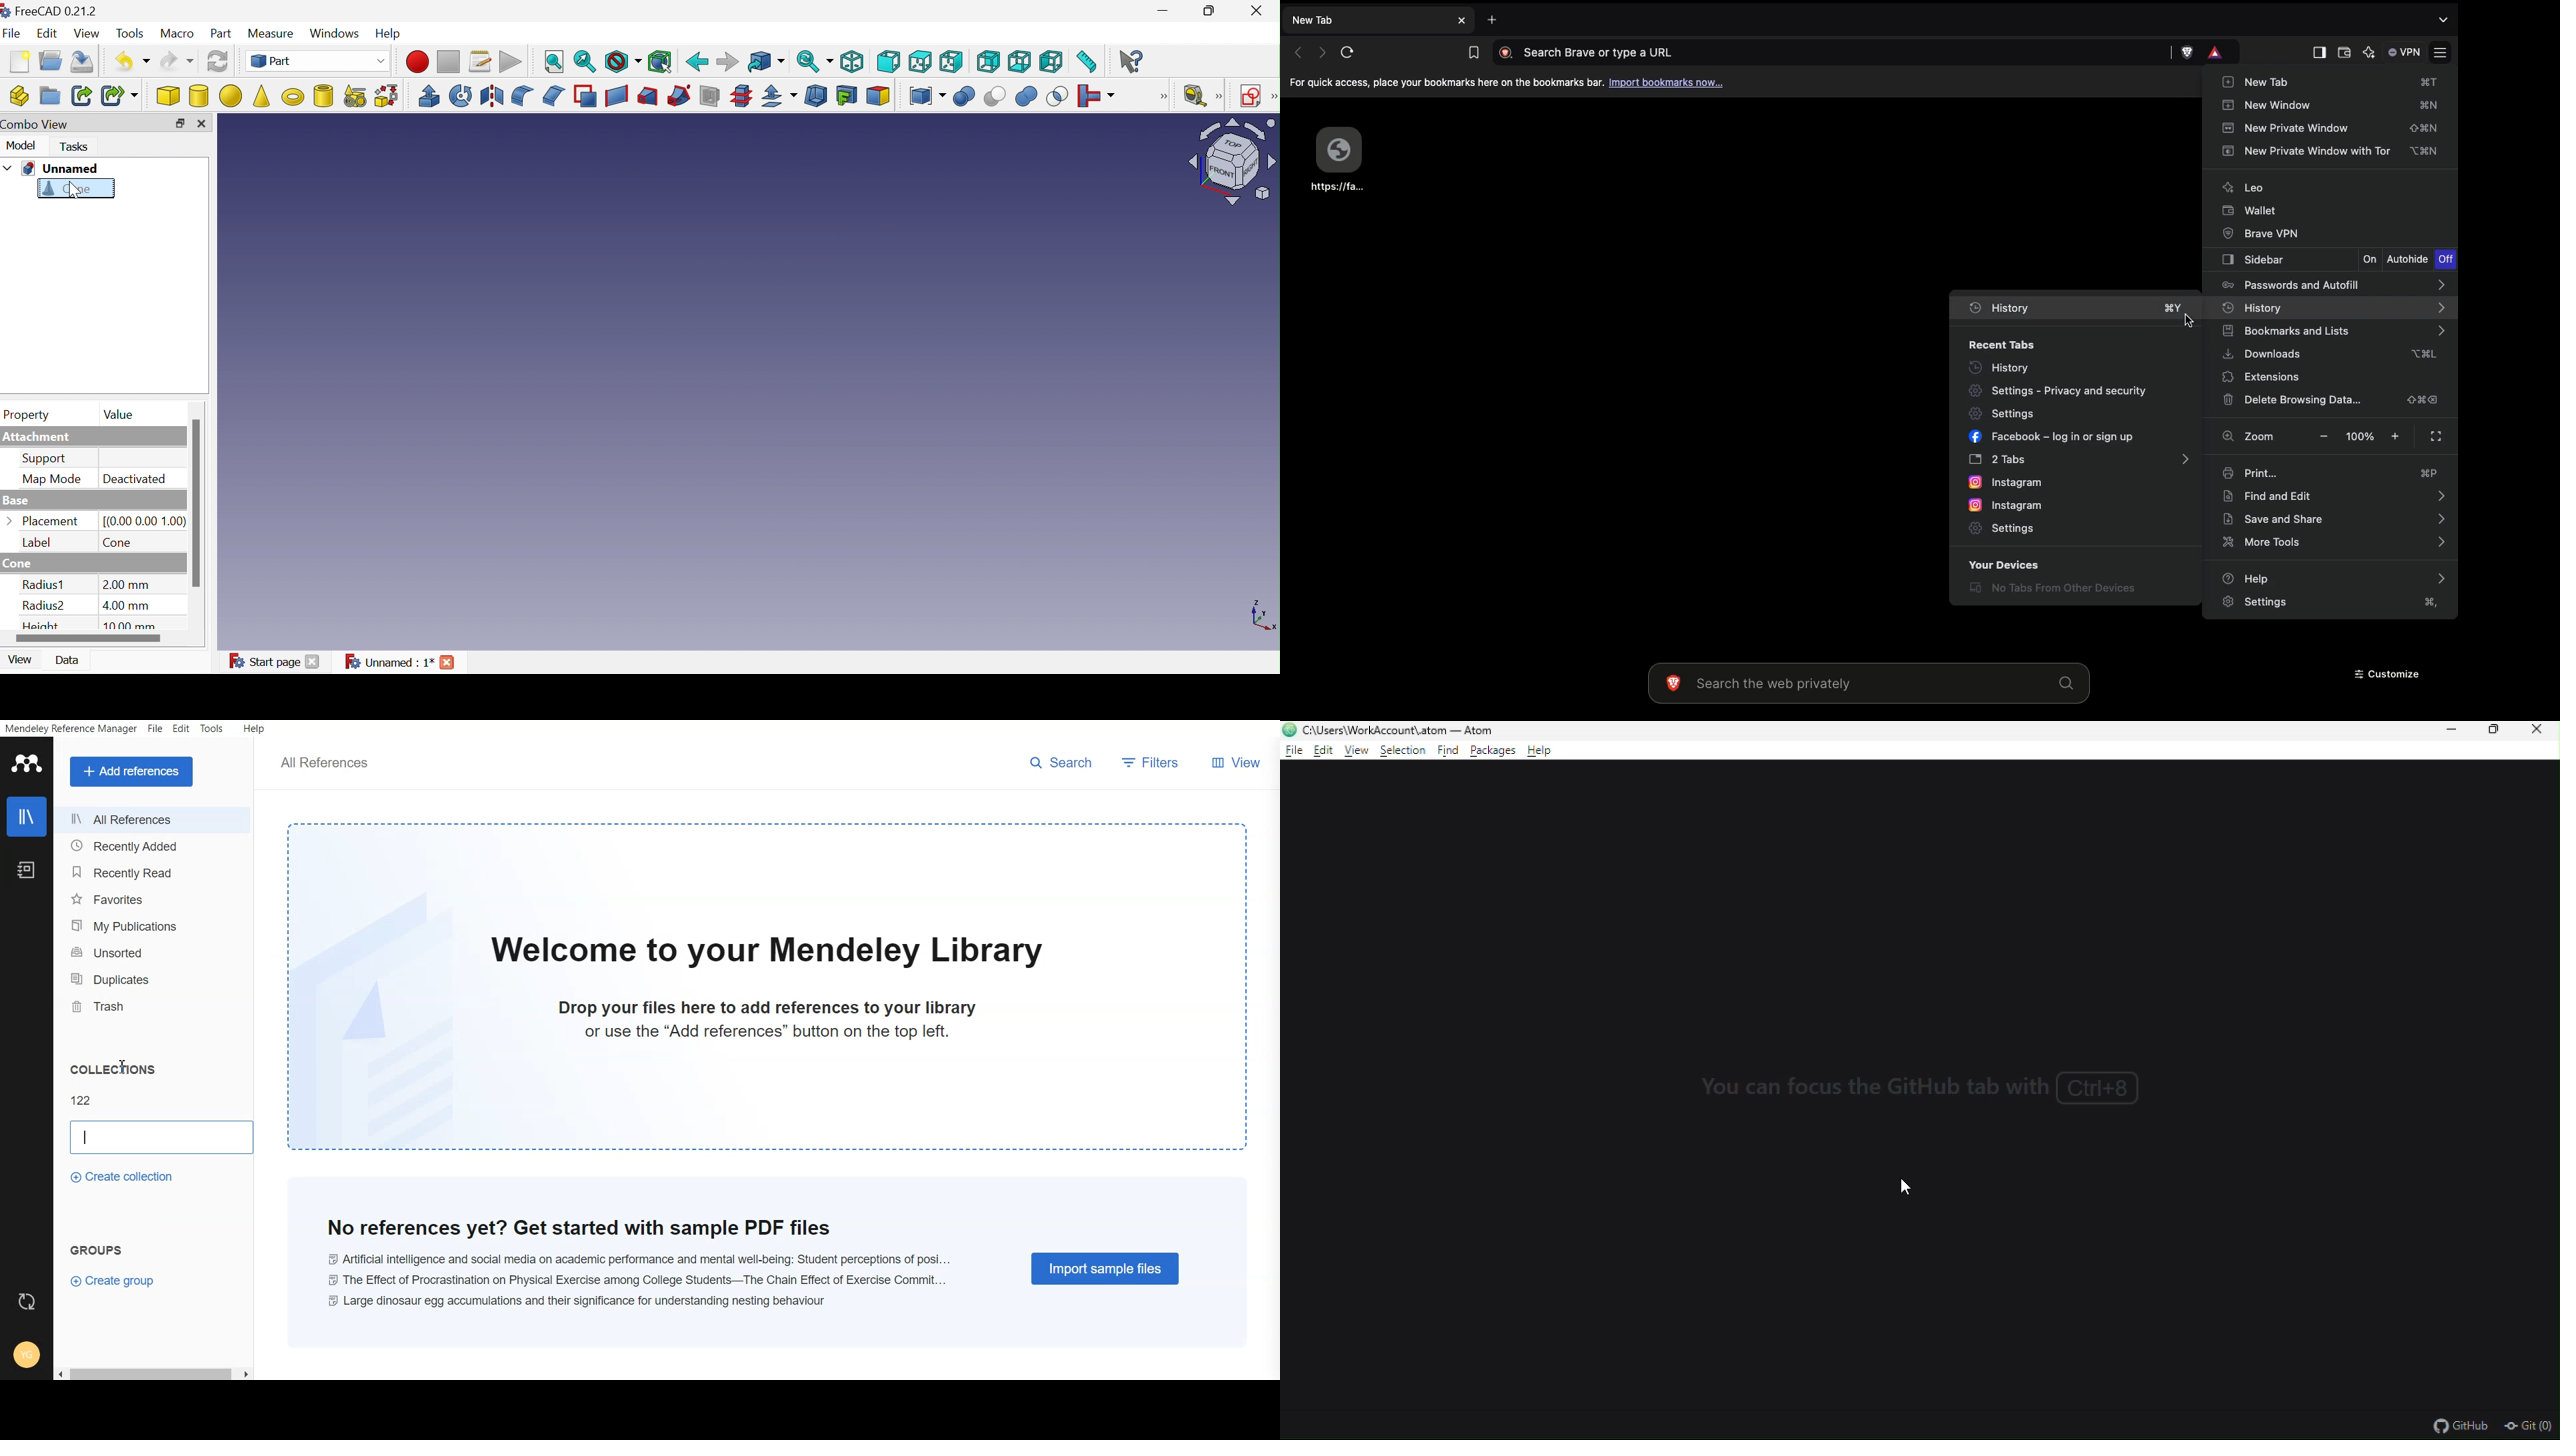 This screenshot has width=2576, height=1456. Describe the element at coordinates (73, 147) in the screenshot. I see `Tasks` at that location.